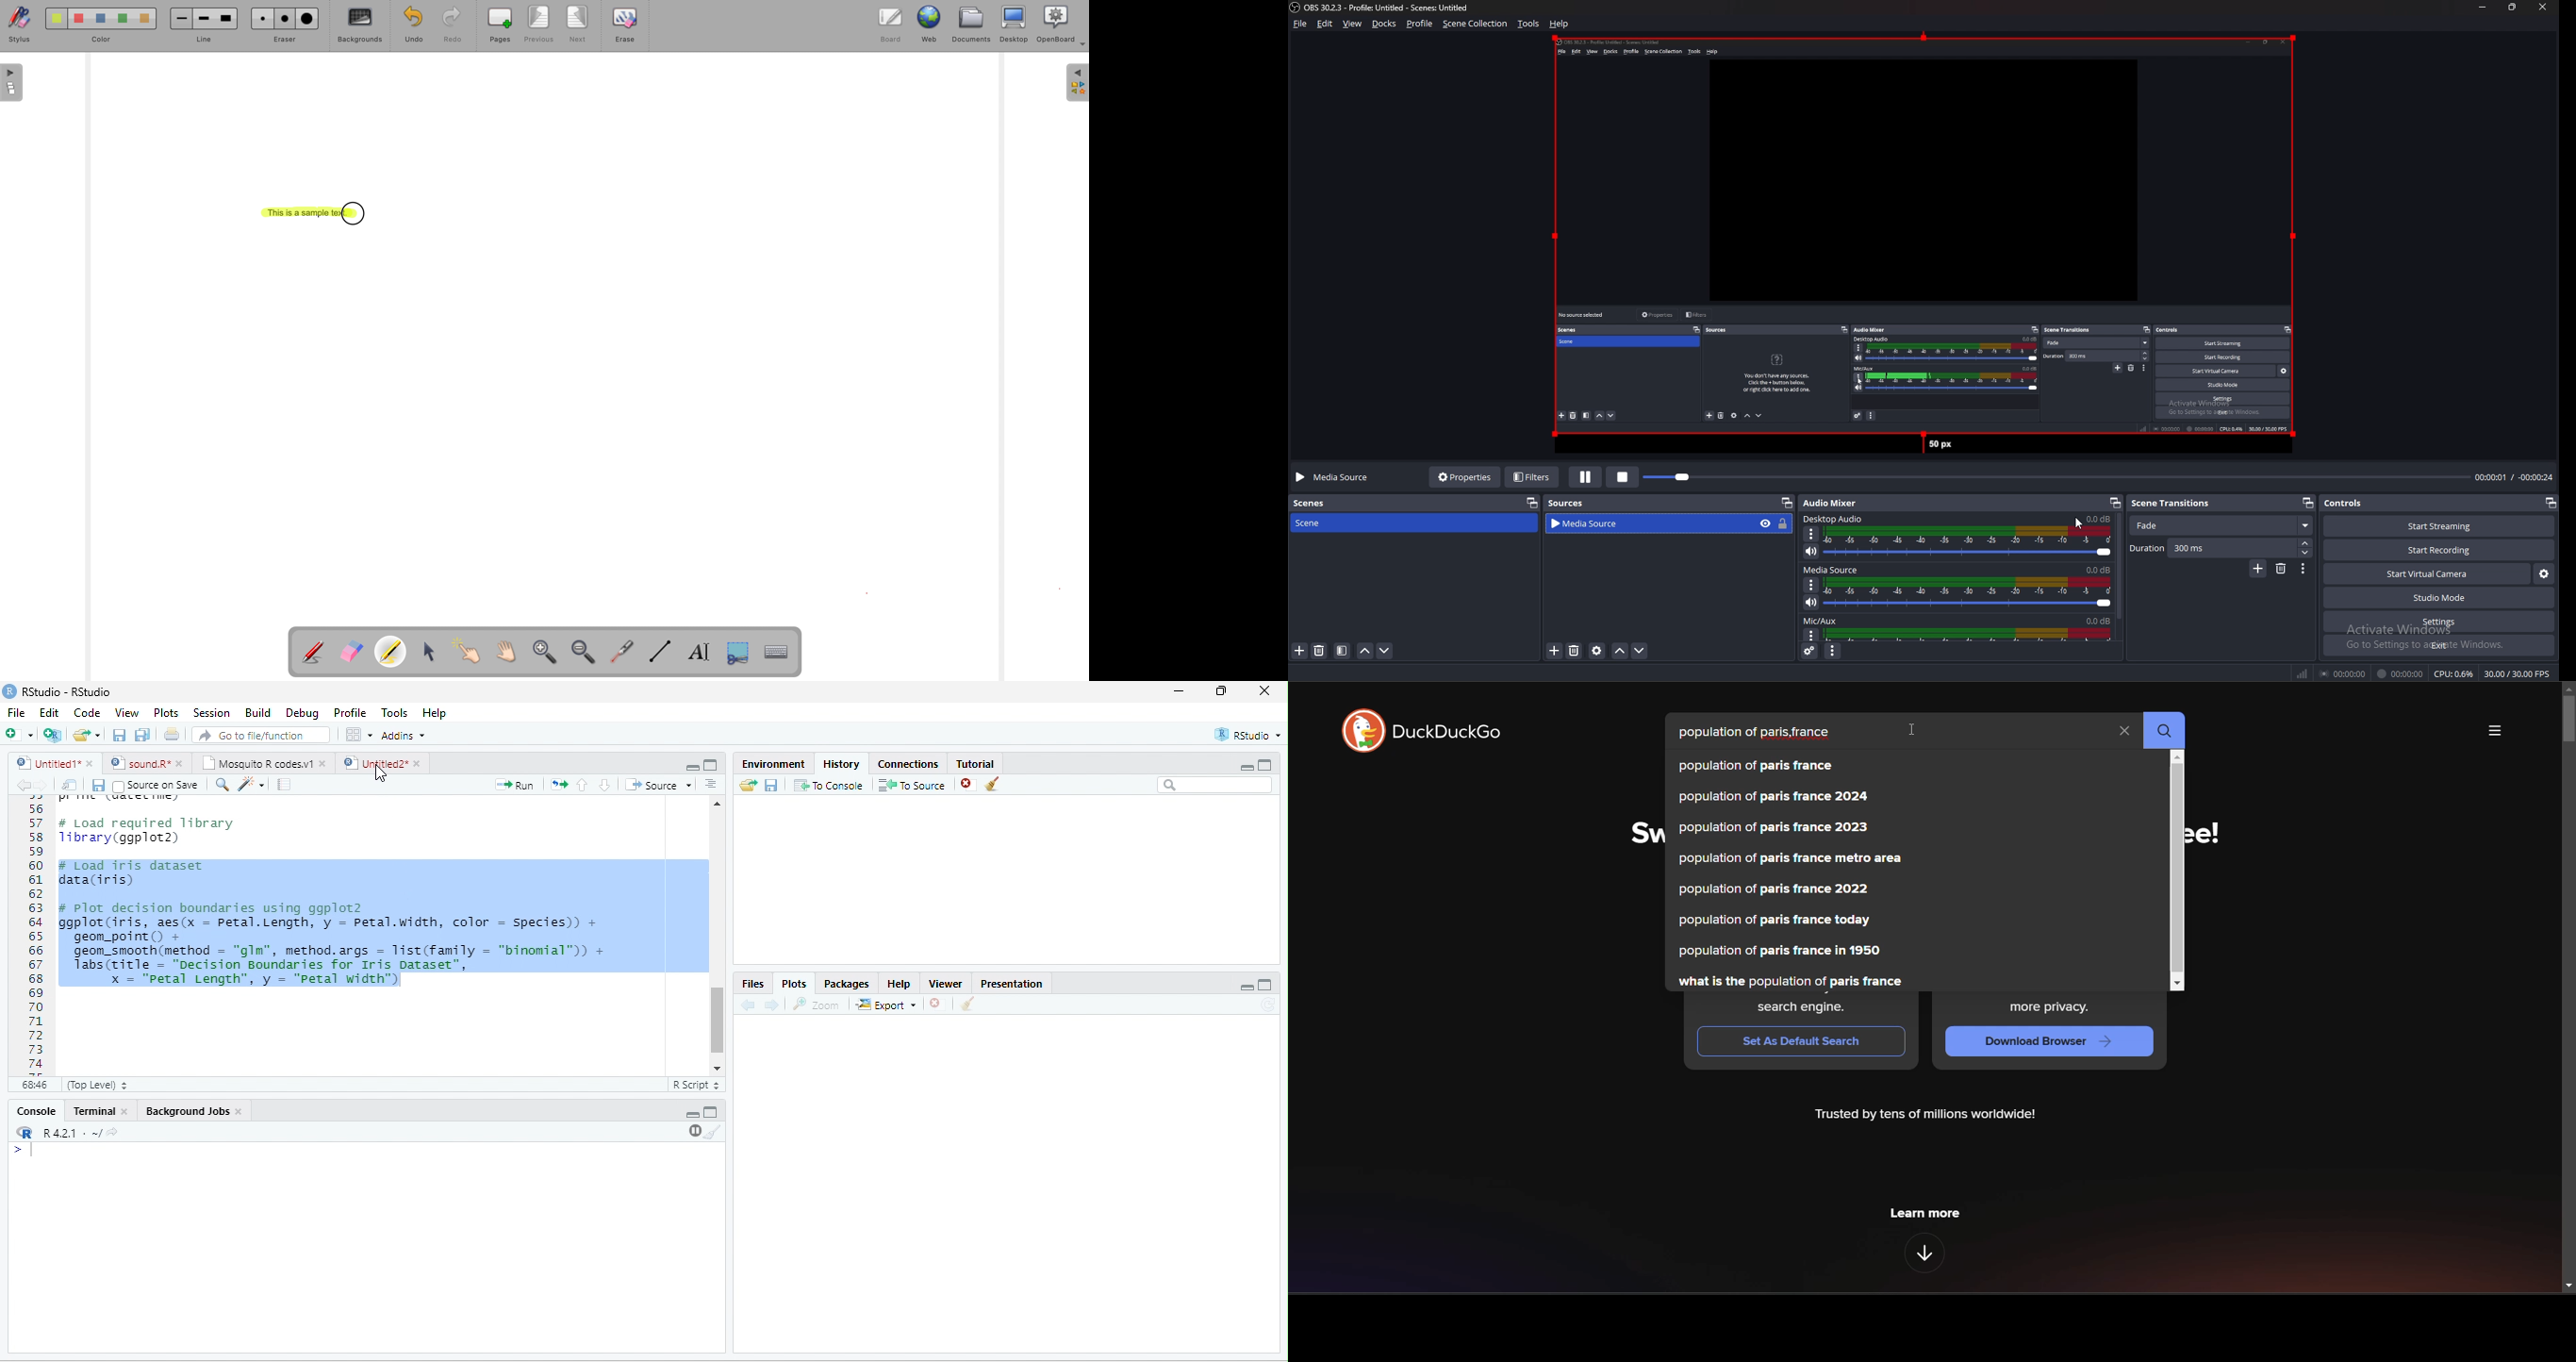 The width and height of the screenshot is (2576, 1372). What do you see at coordinates (693, 1131) in the screenshot?
I see `pause` at bounding box center [693, 1131].